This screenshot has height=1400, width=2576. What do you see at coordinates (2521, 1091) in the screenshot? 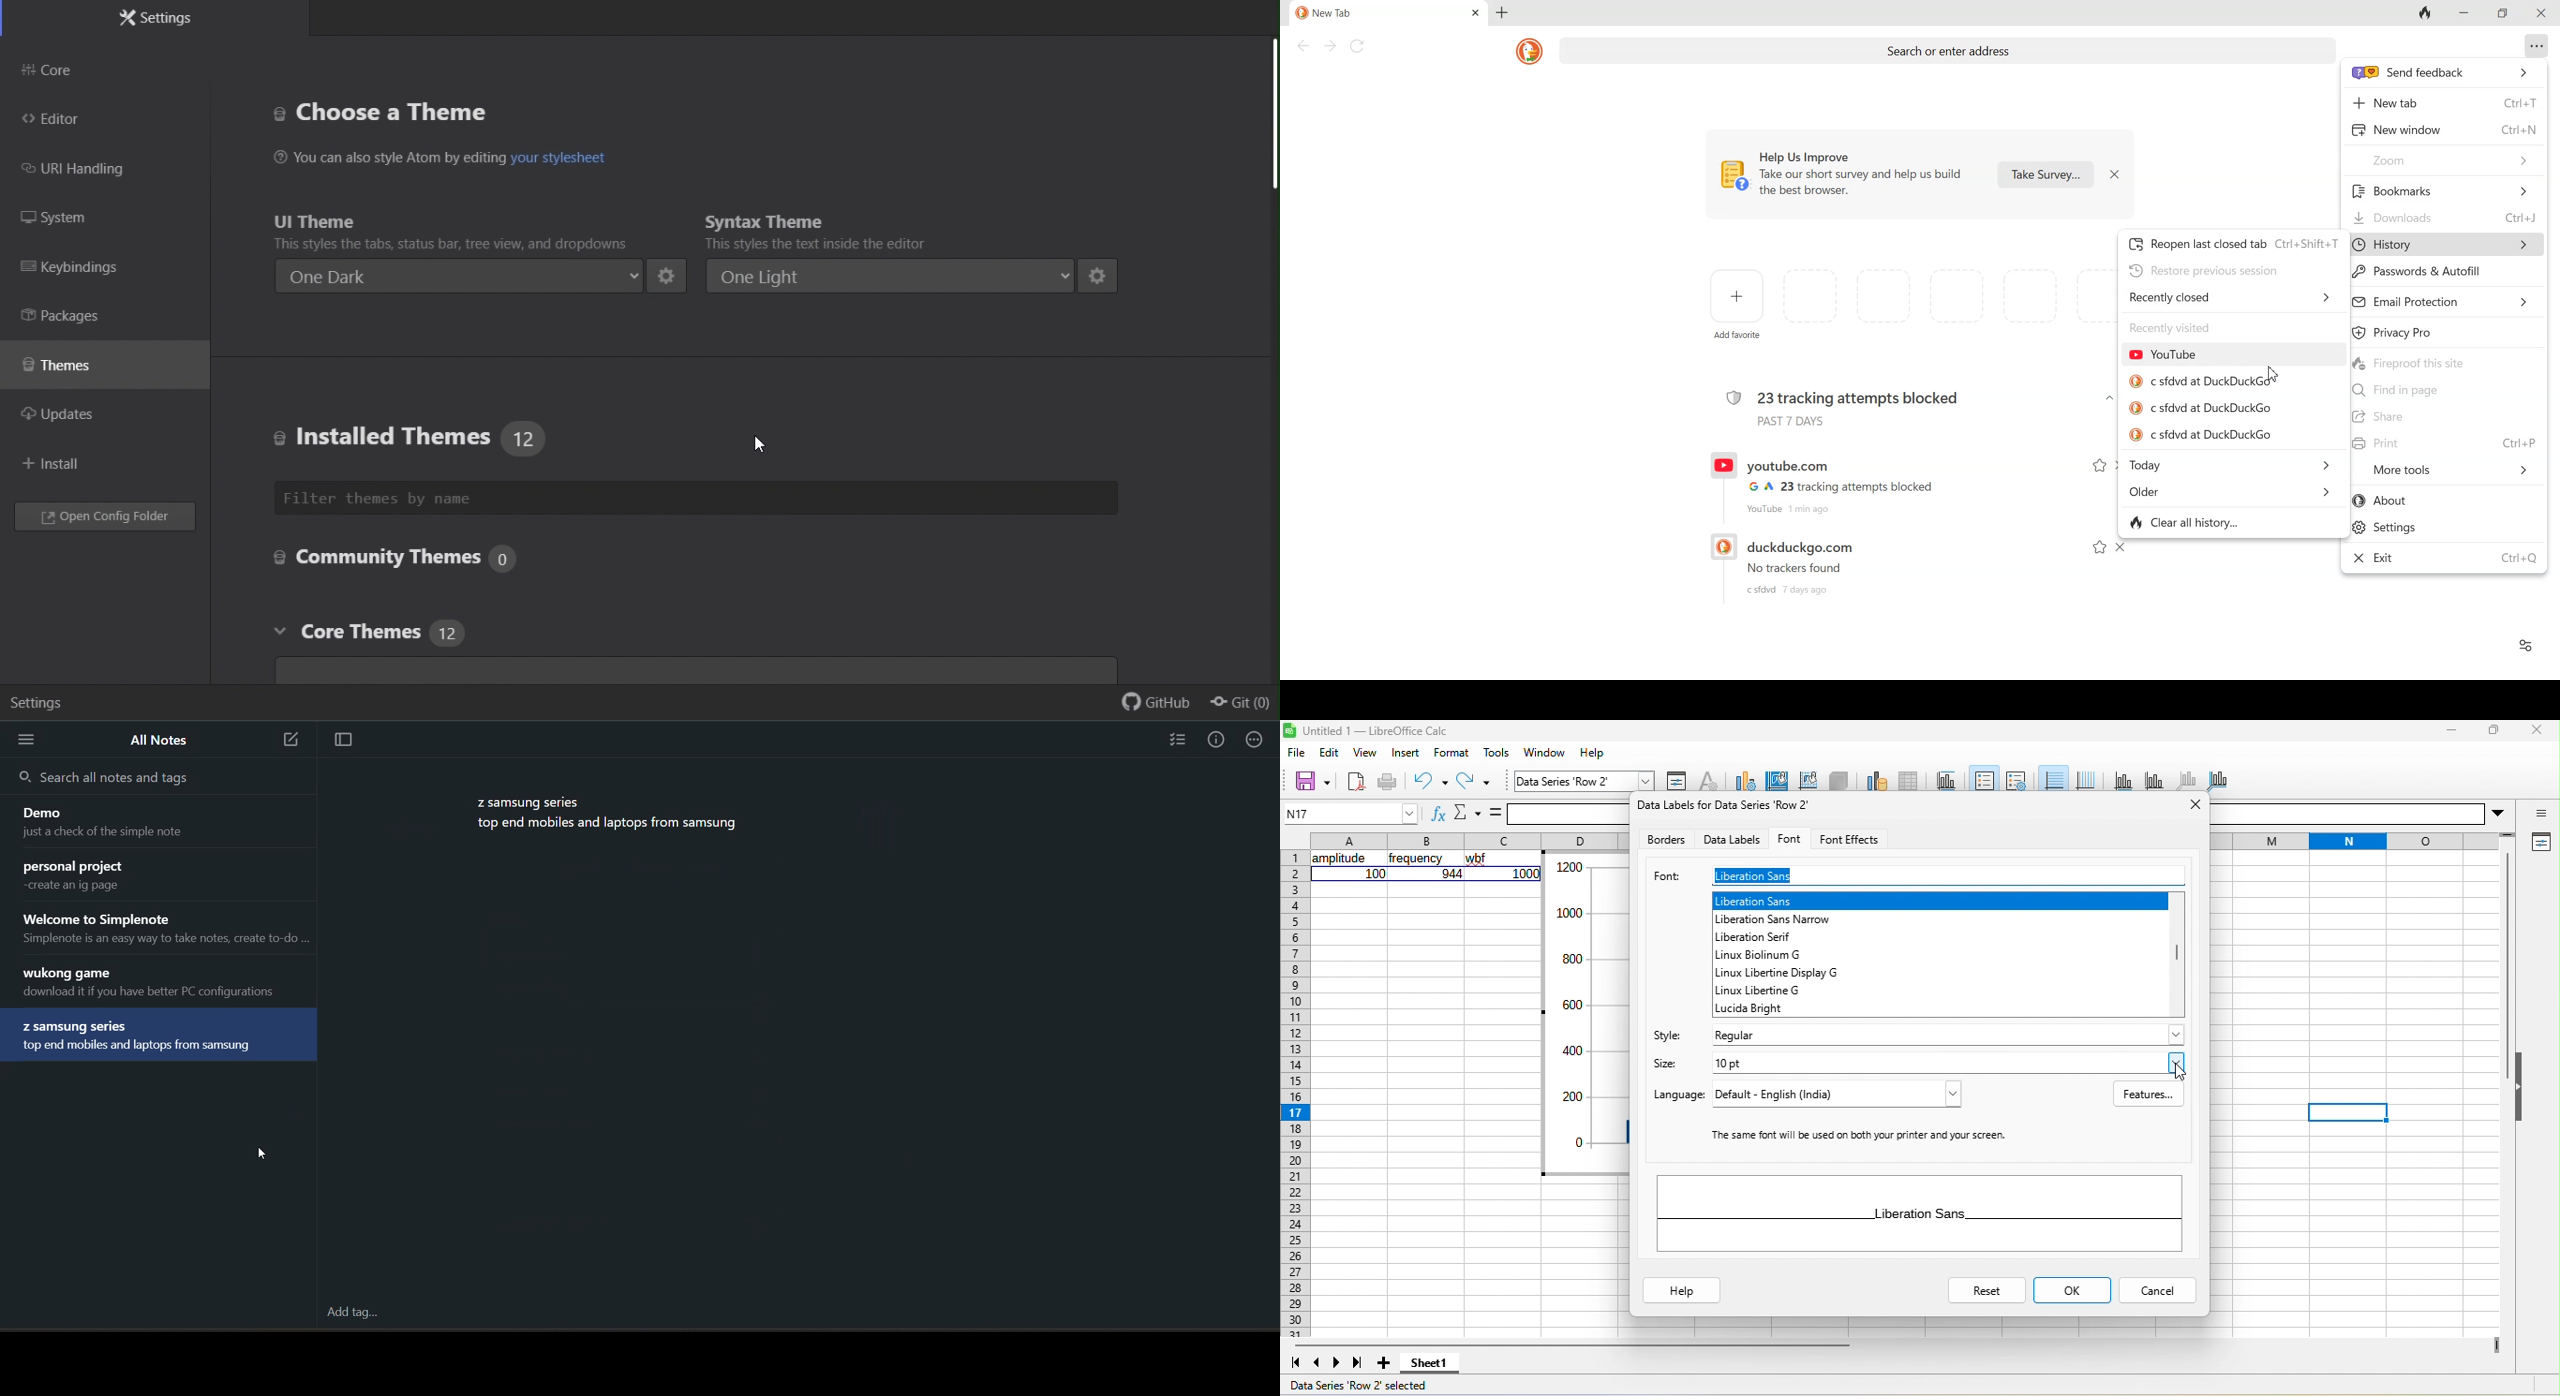
I see `hide` at bounding box center [2521, 1091].